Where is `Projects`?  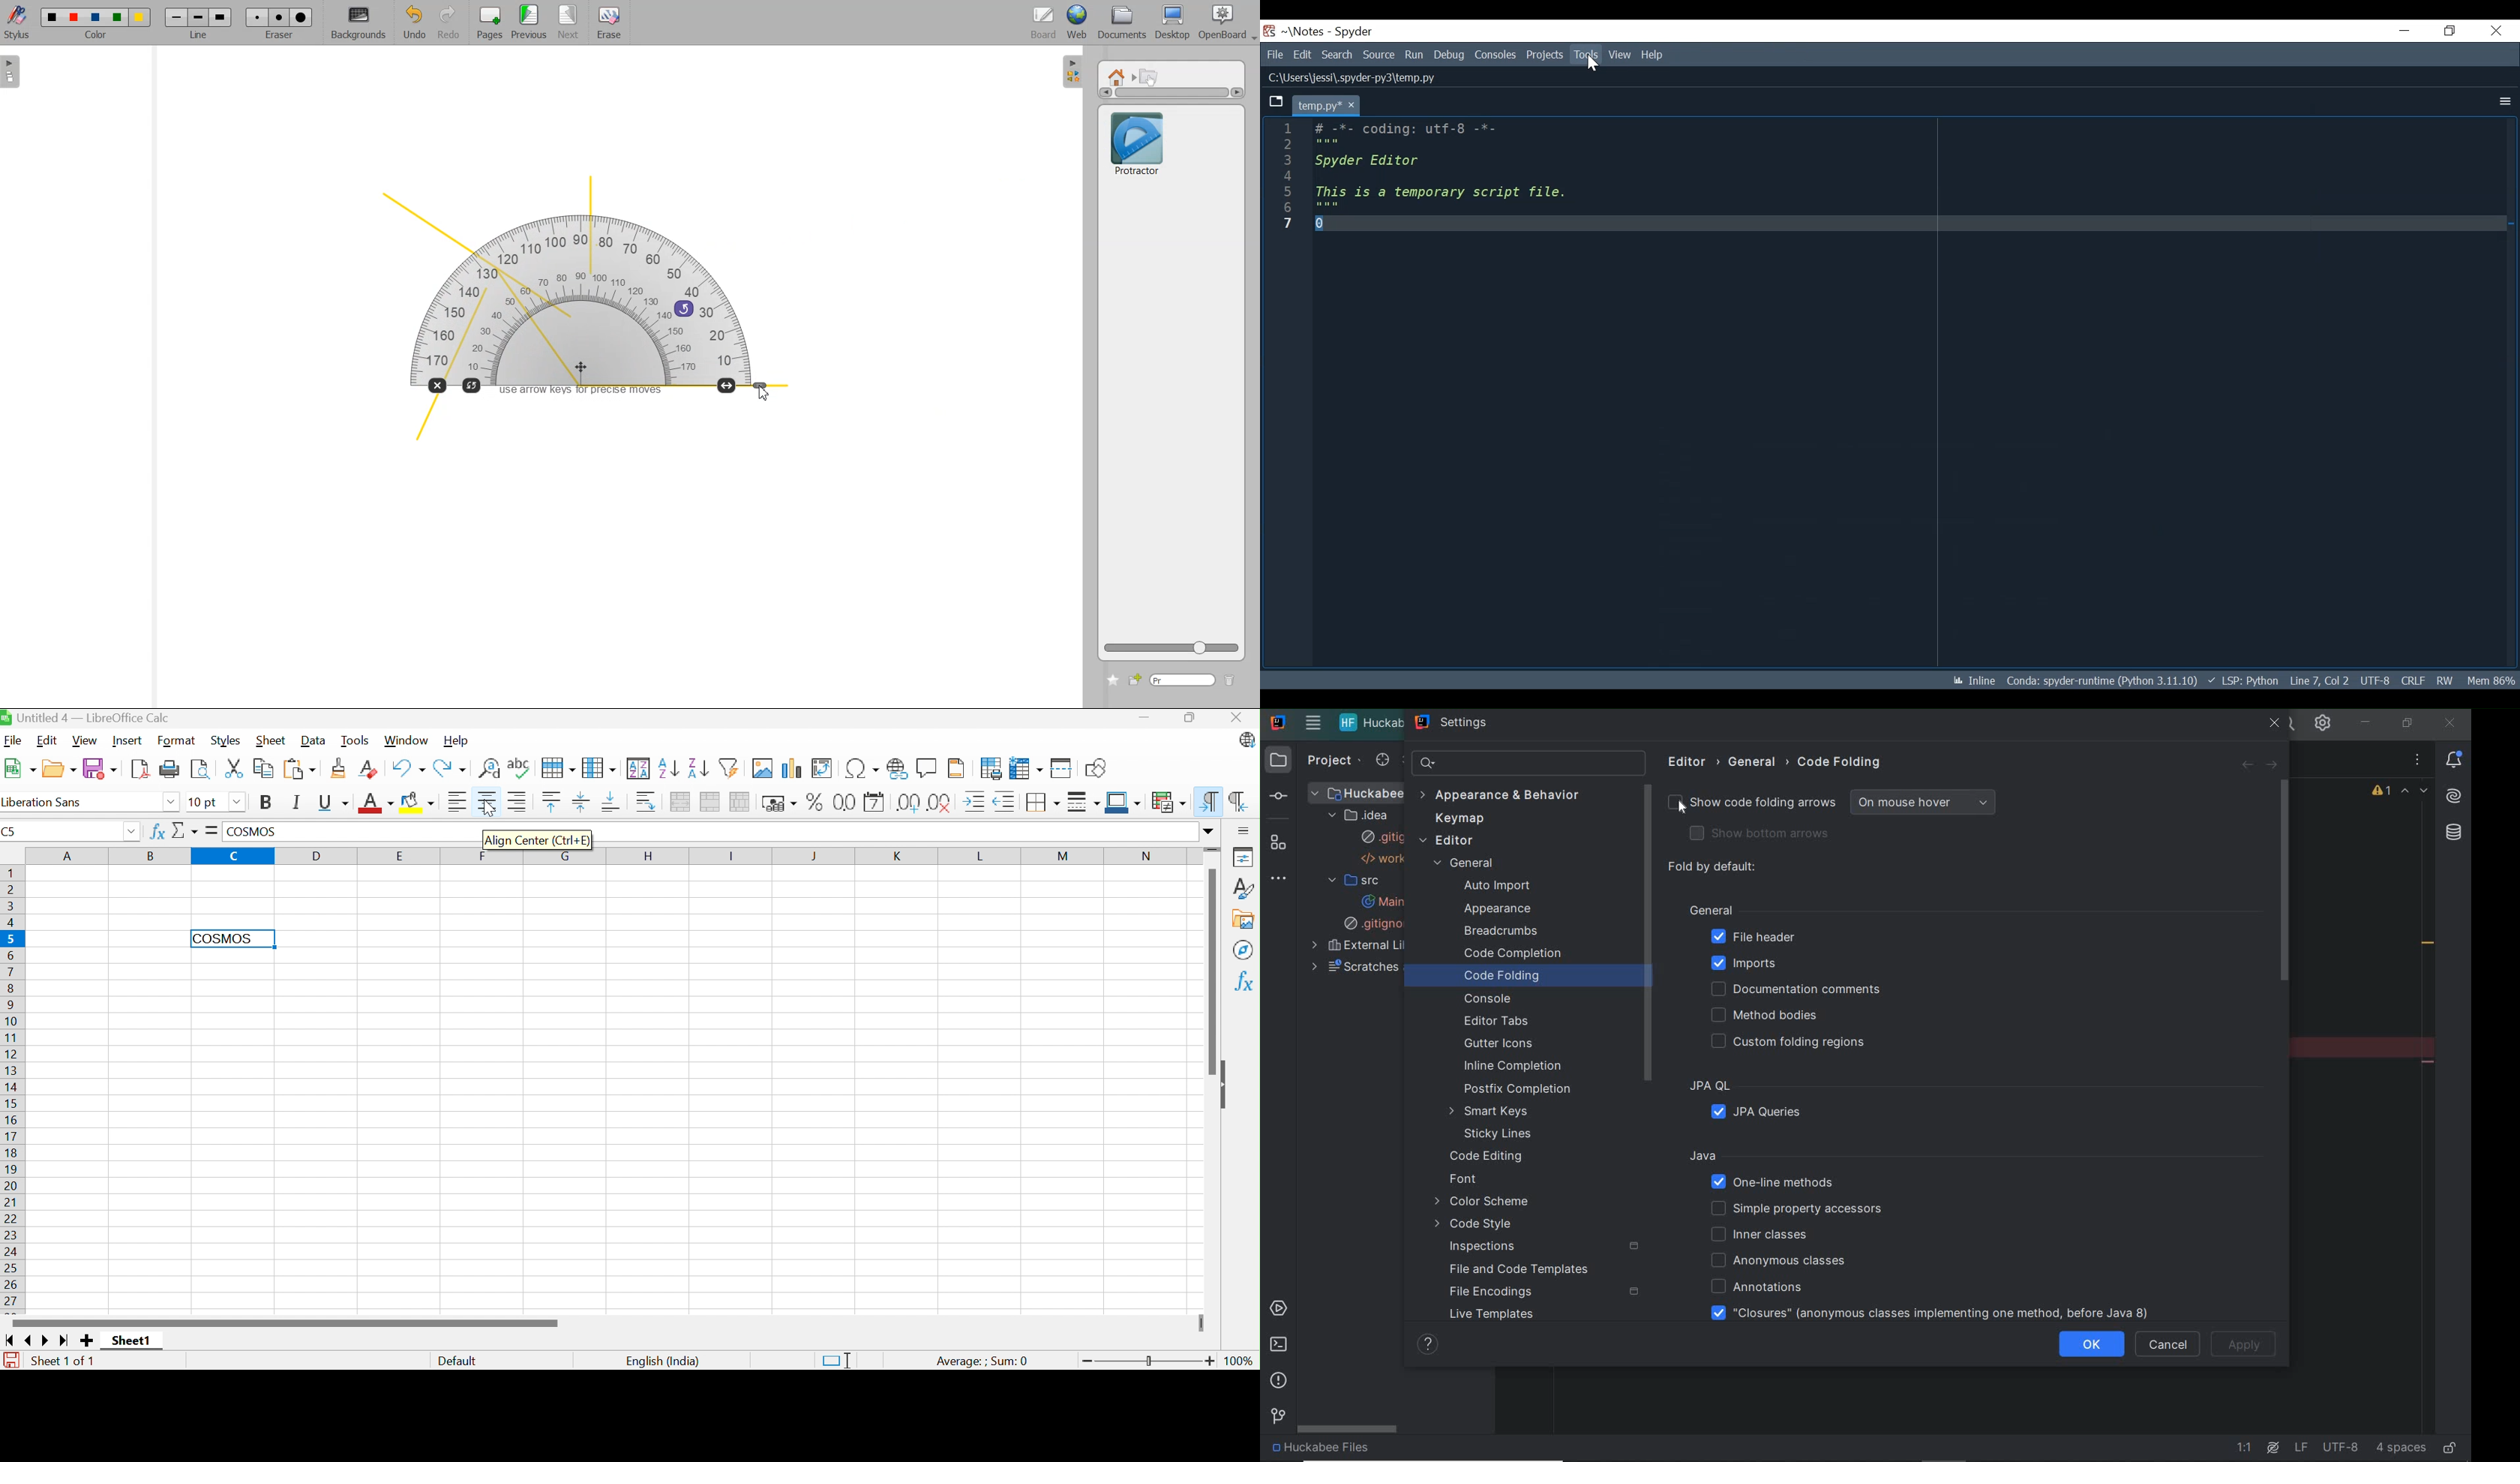
Projects is located at coordinates (1544, 55).